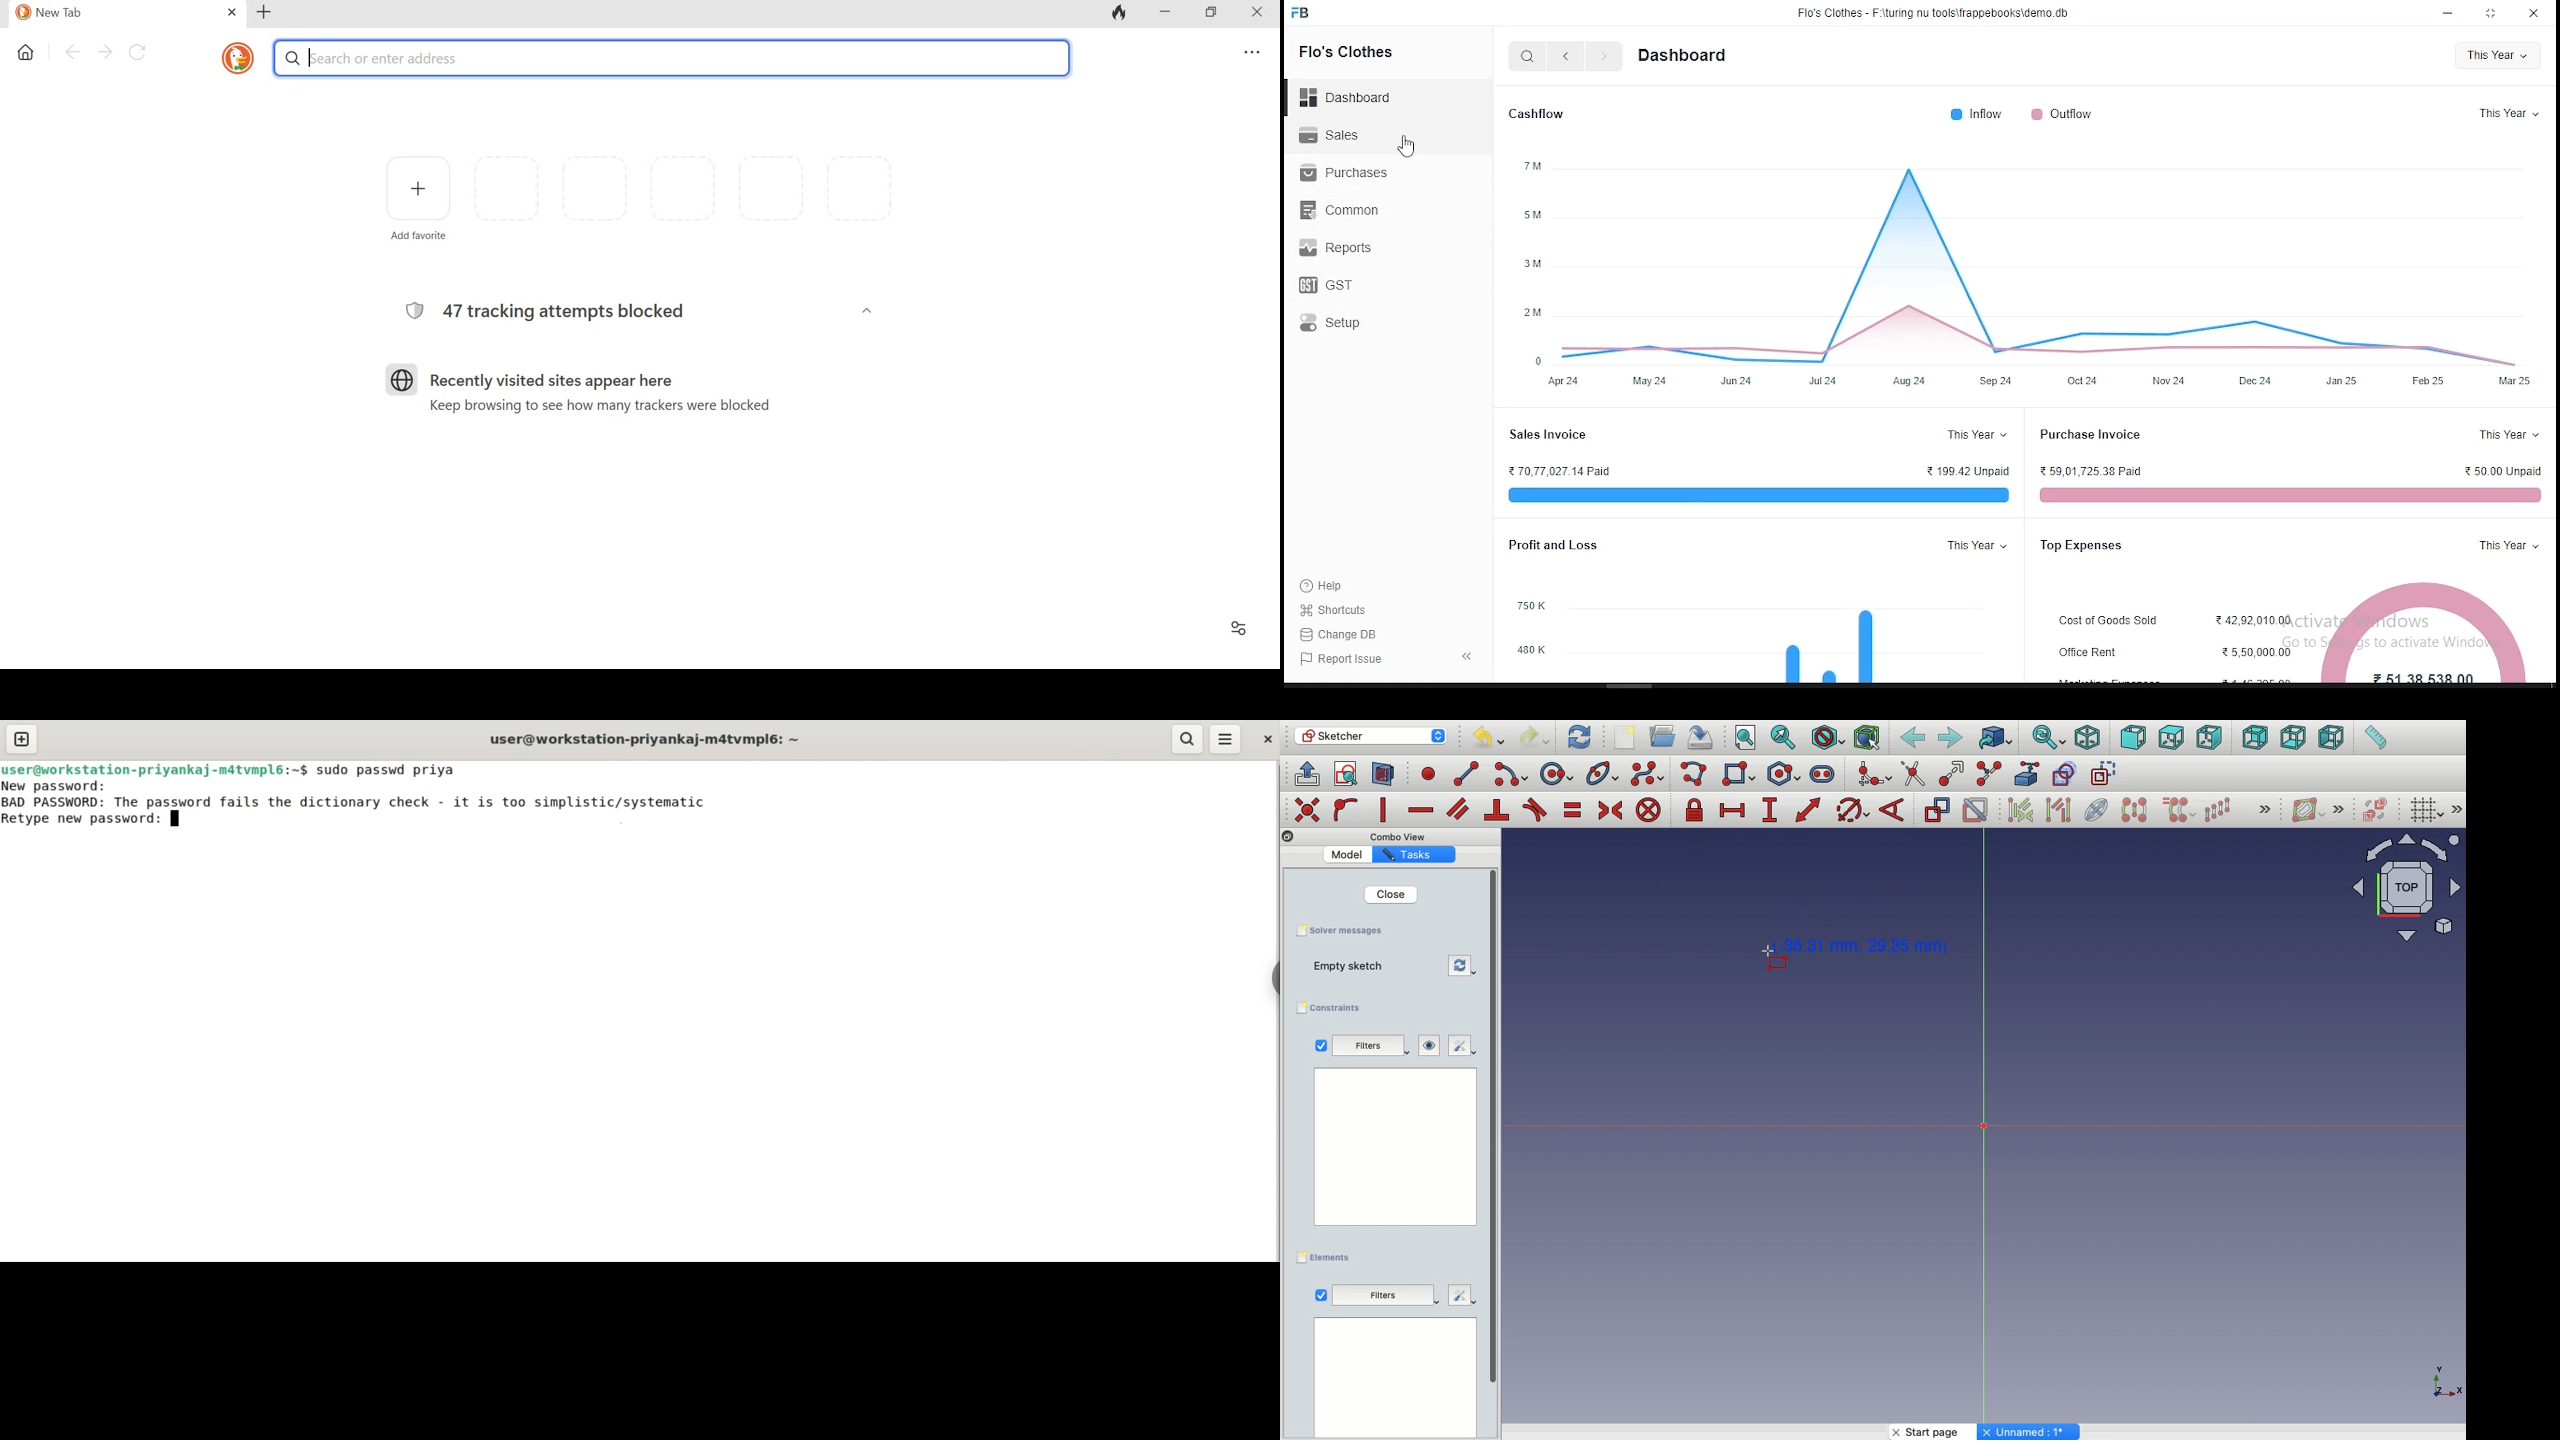 This screenshot has height=1456, width=2576. Describe the element at coordinates (1687, 56) in the screenshot. I see `Dash board` at that location.